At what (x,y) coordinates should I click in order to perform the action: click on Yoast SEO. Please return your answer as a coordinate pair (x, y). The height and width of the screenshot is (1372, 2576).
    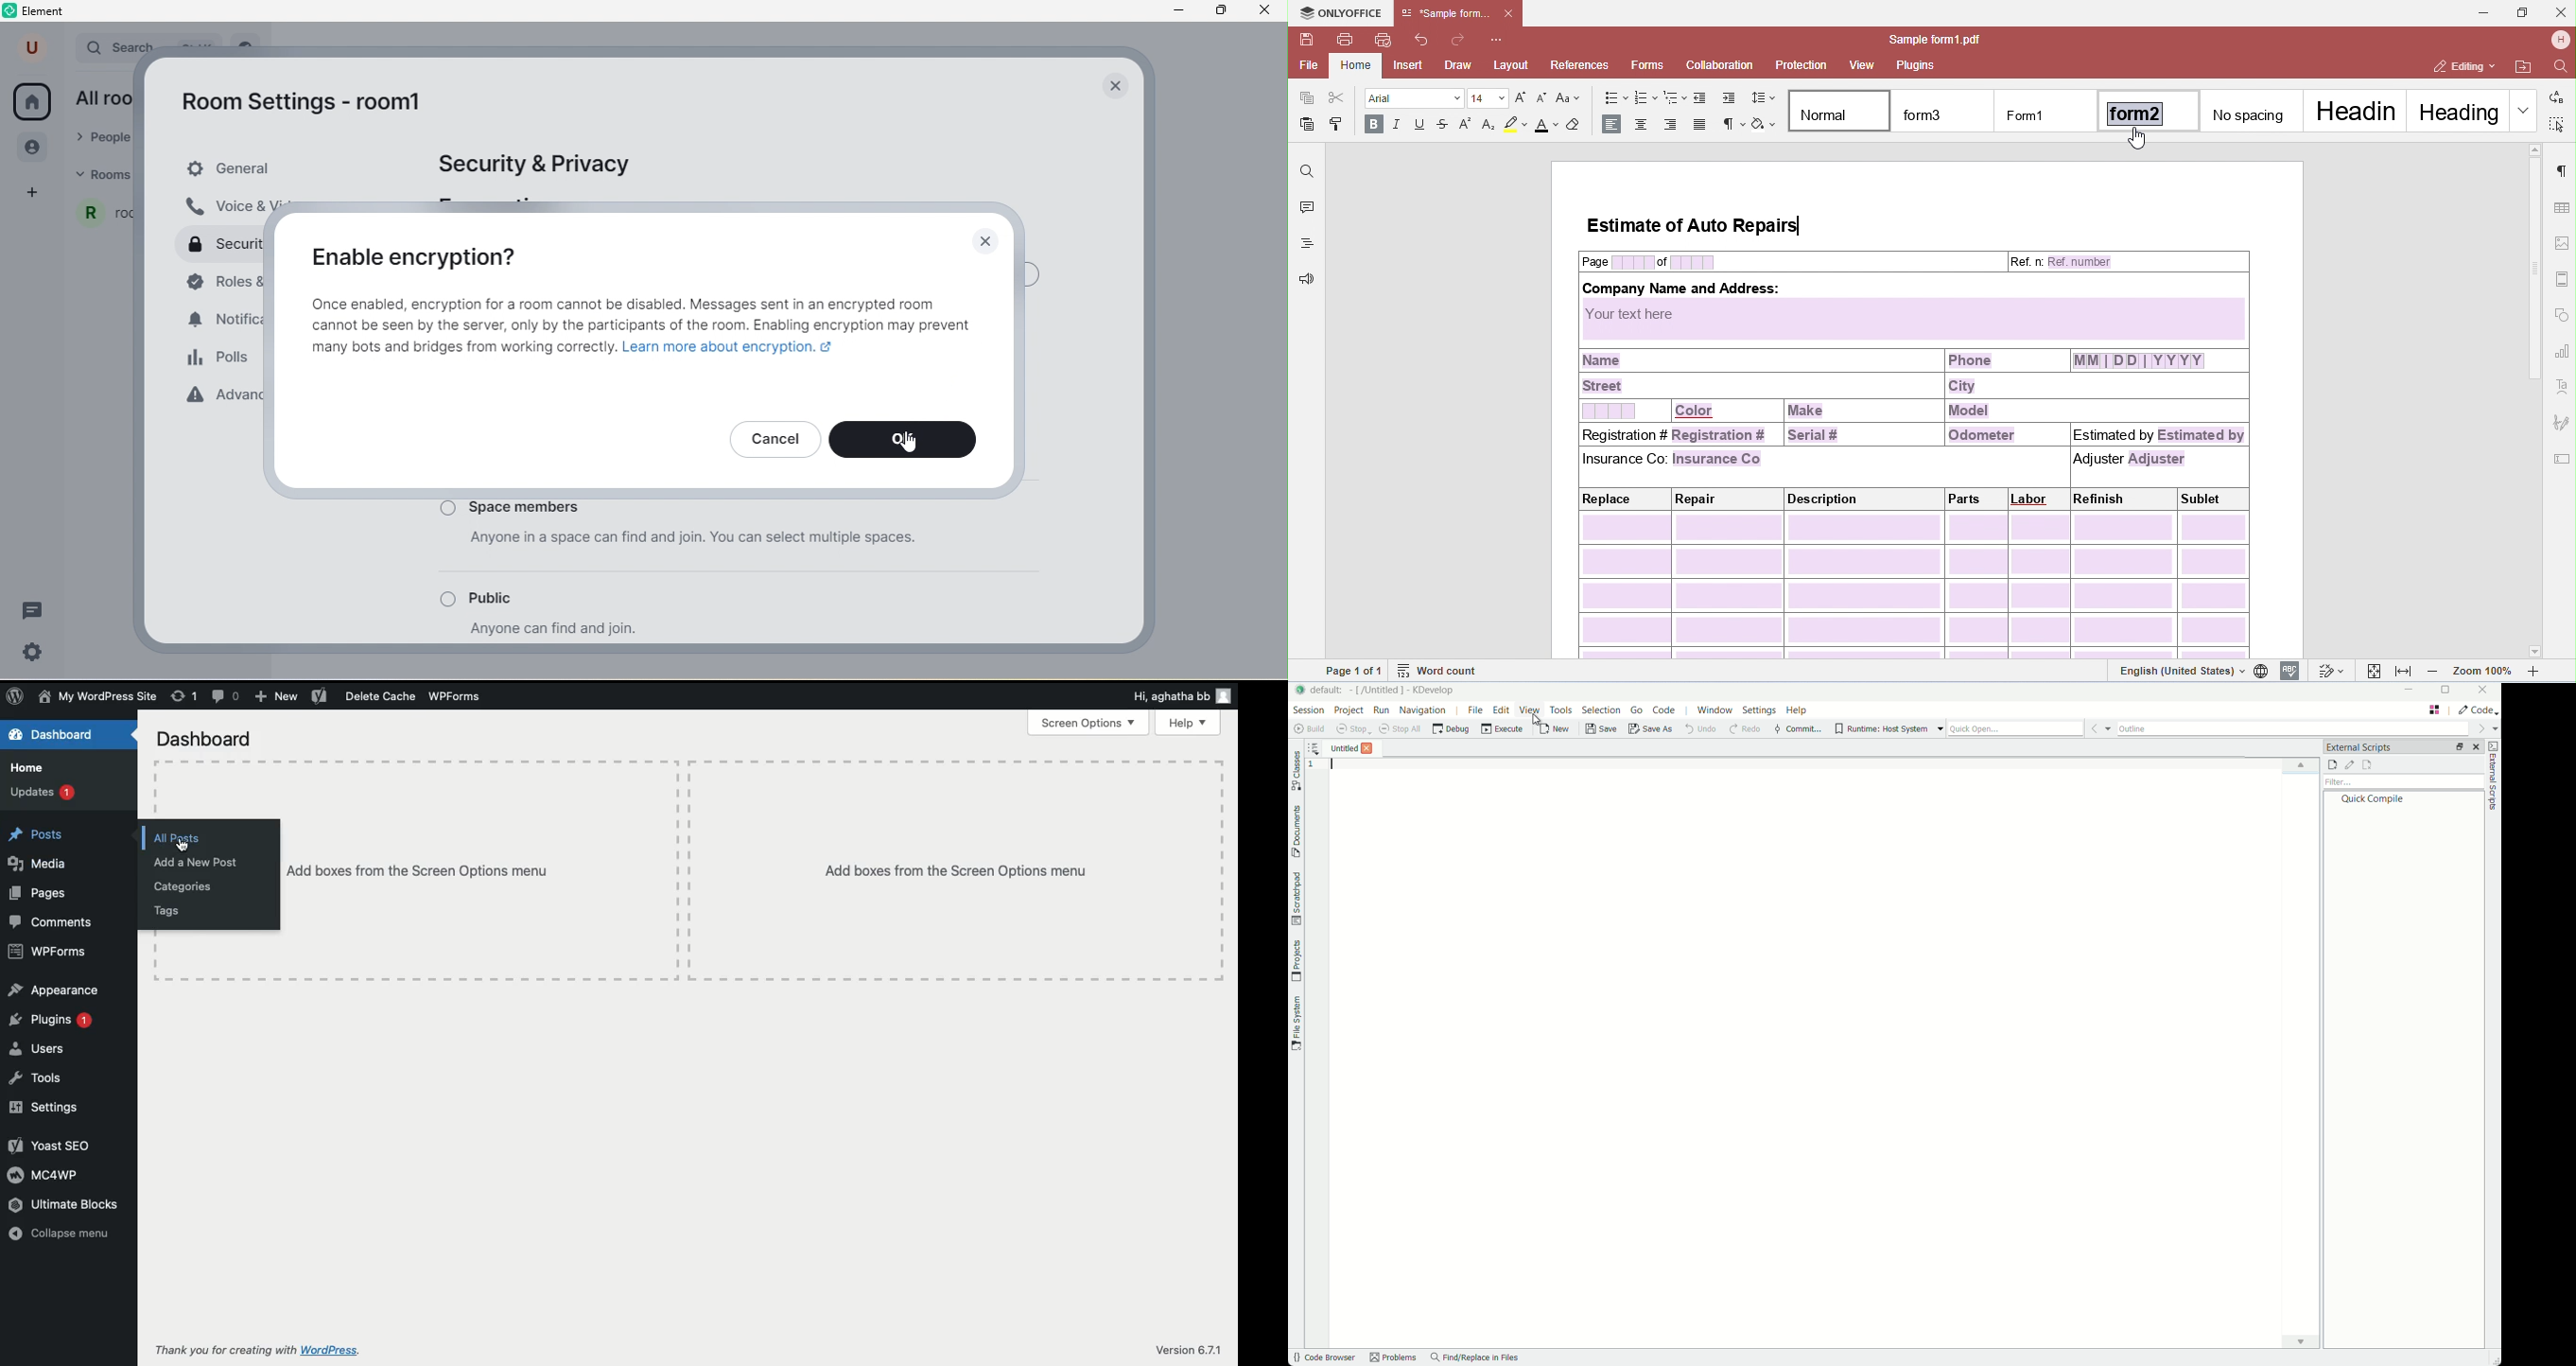
    Looking at the image, I should click on (52, 1144).